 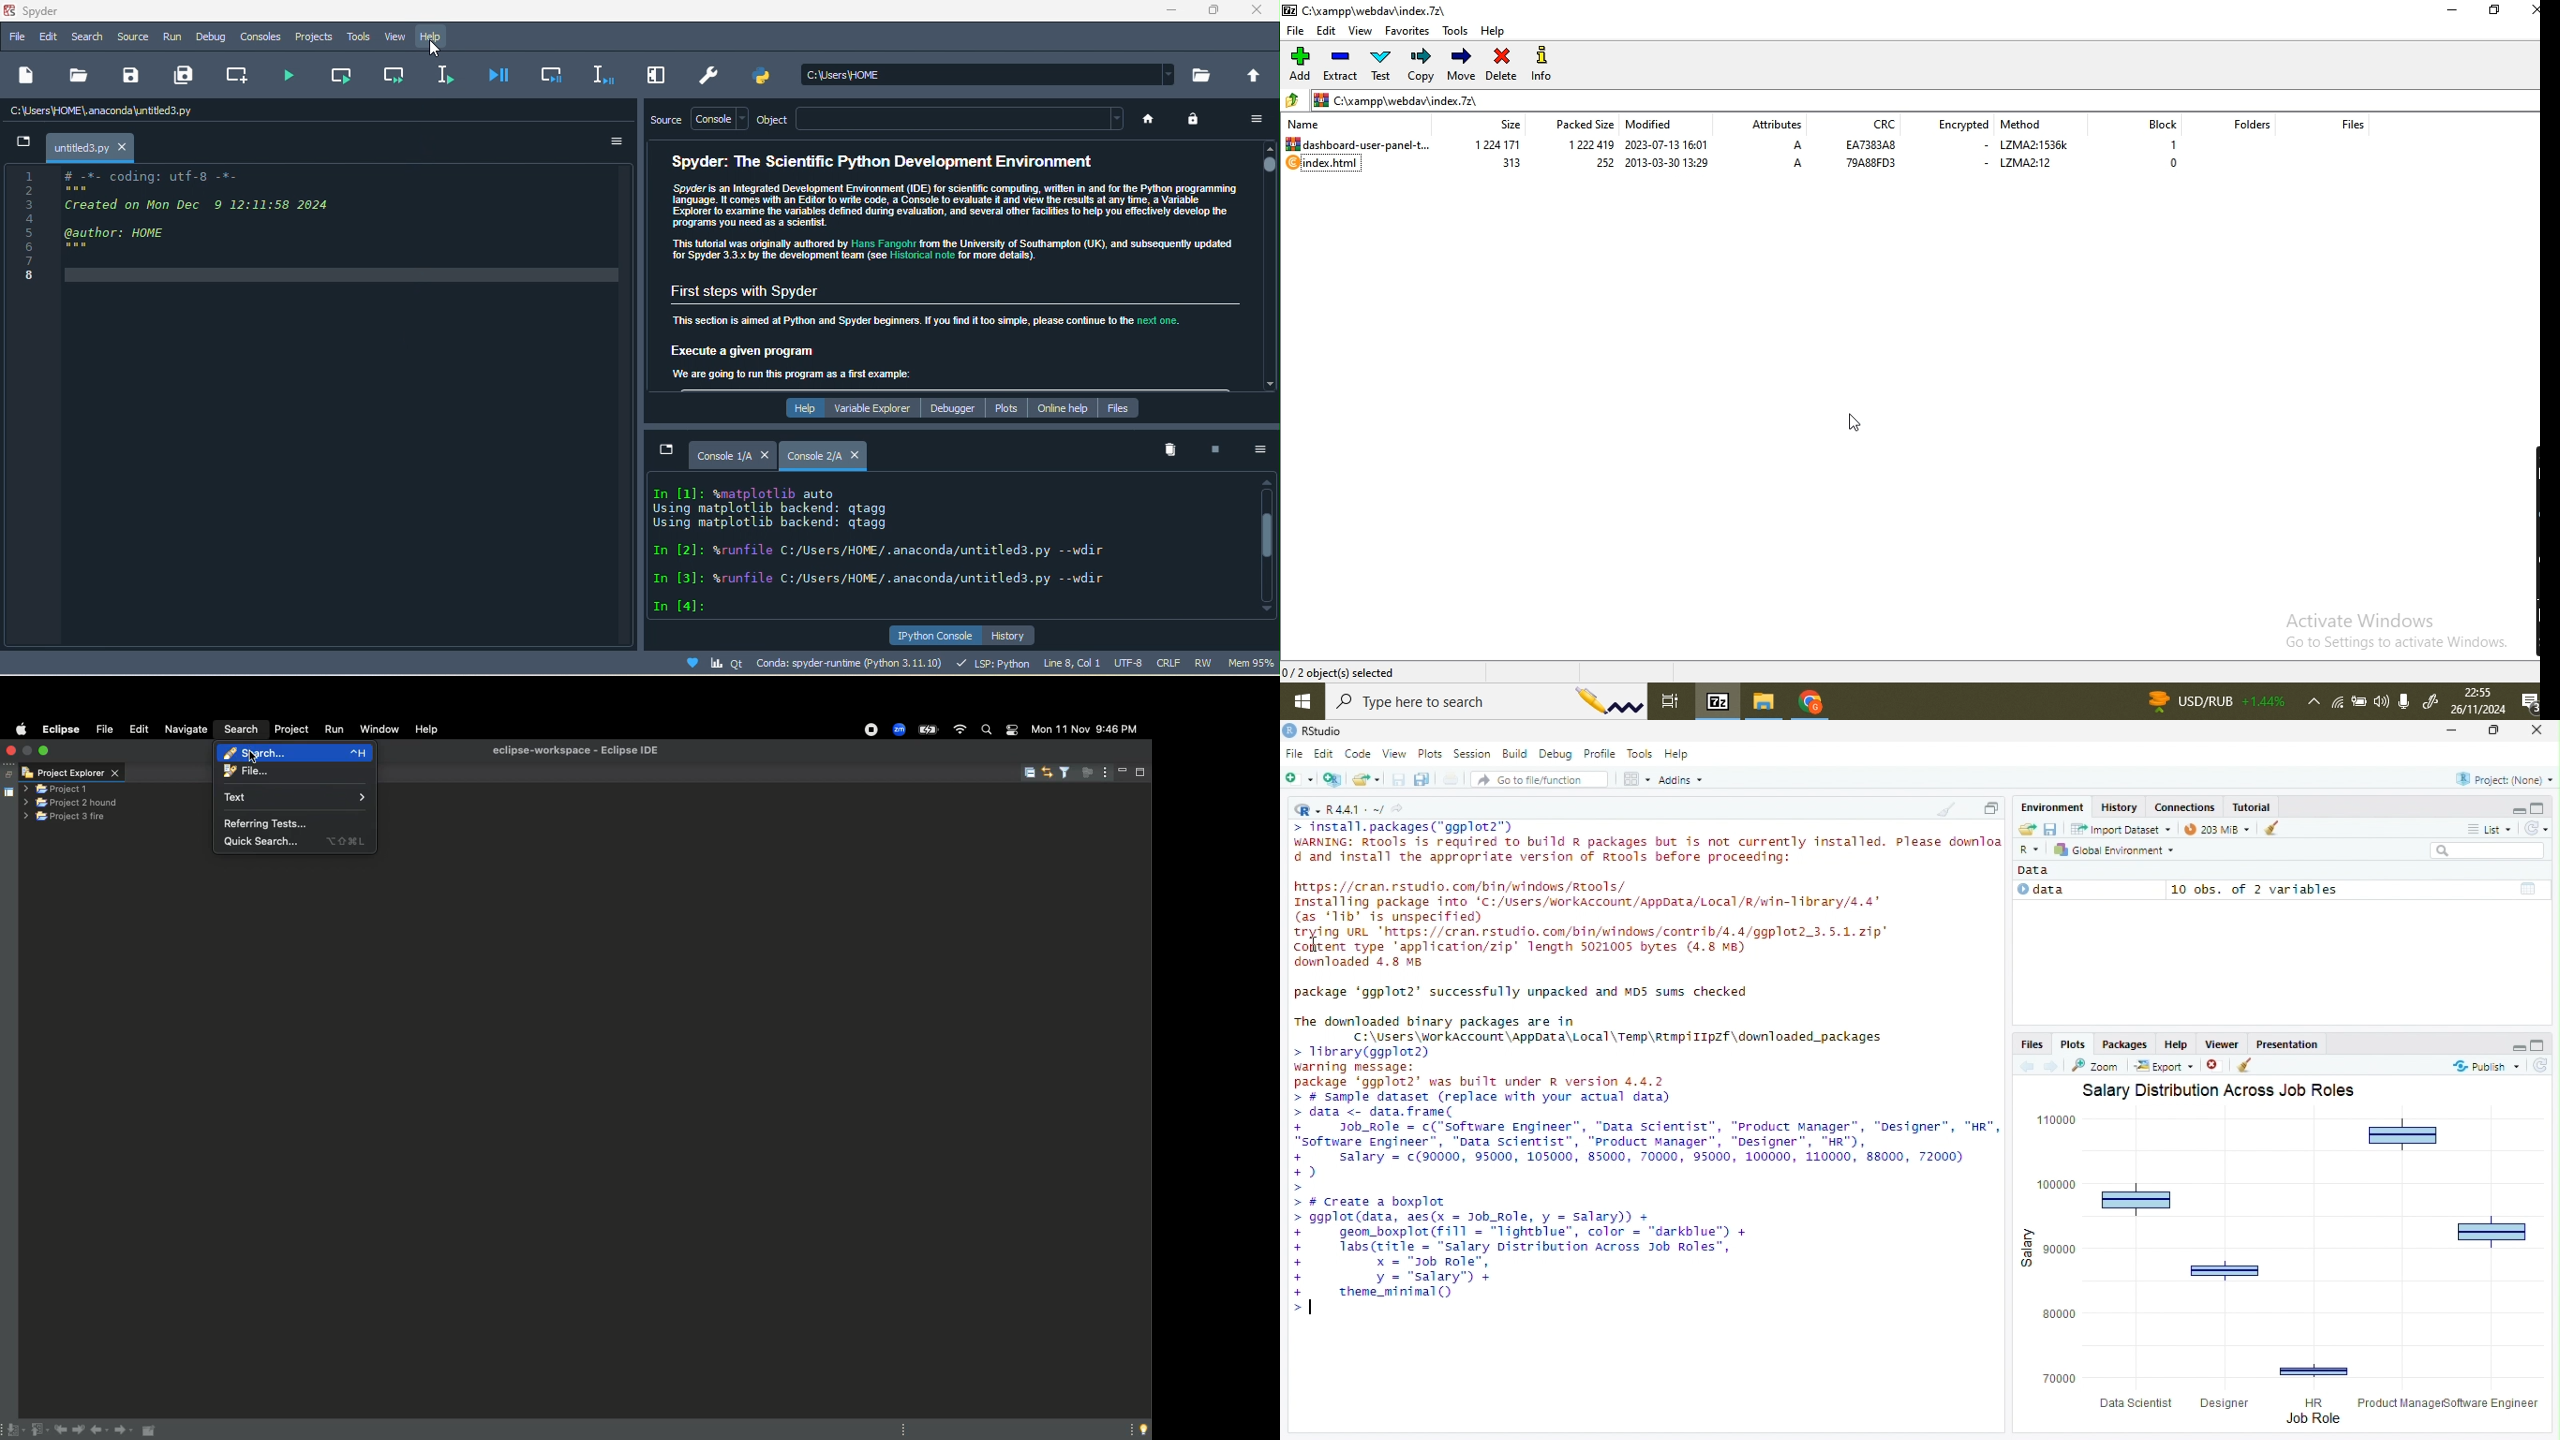 I want to click on View by list, so click(x=2490, y=829).